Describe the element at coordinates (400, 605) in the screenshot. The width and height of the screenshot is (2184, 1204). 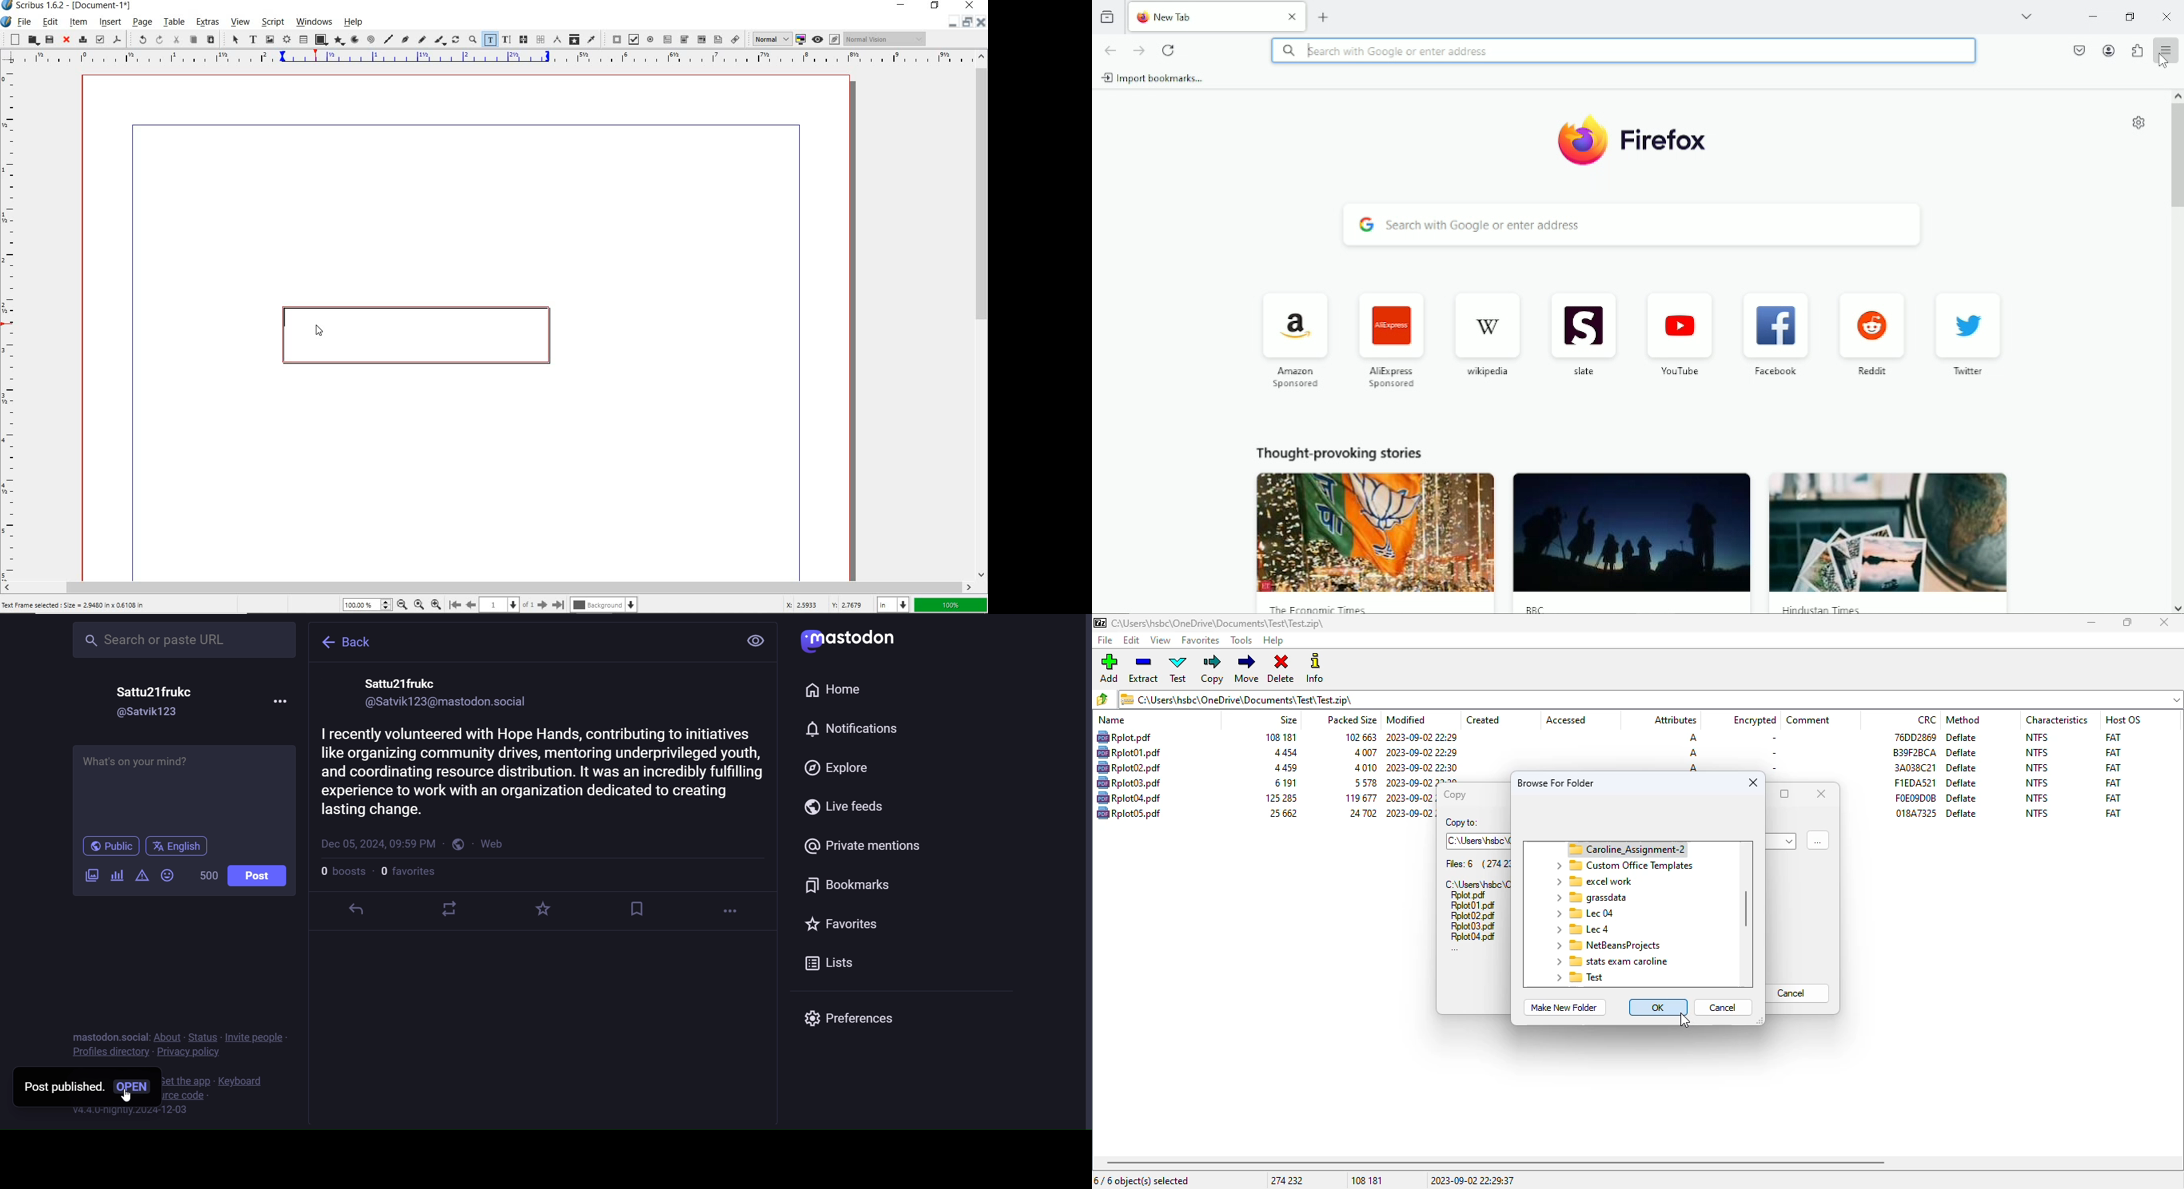
I see `Zoom out` at that location.